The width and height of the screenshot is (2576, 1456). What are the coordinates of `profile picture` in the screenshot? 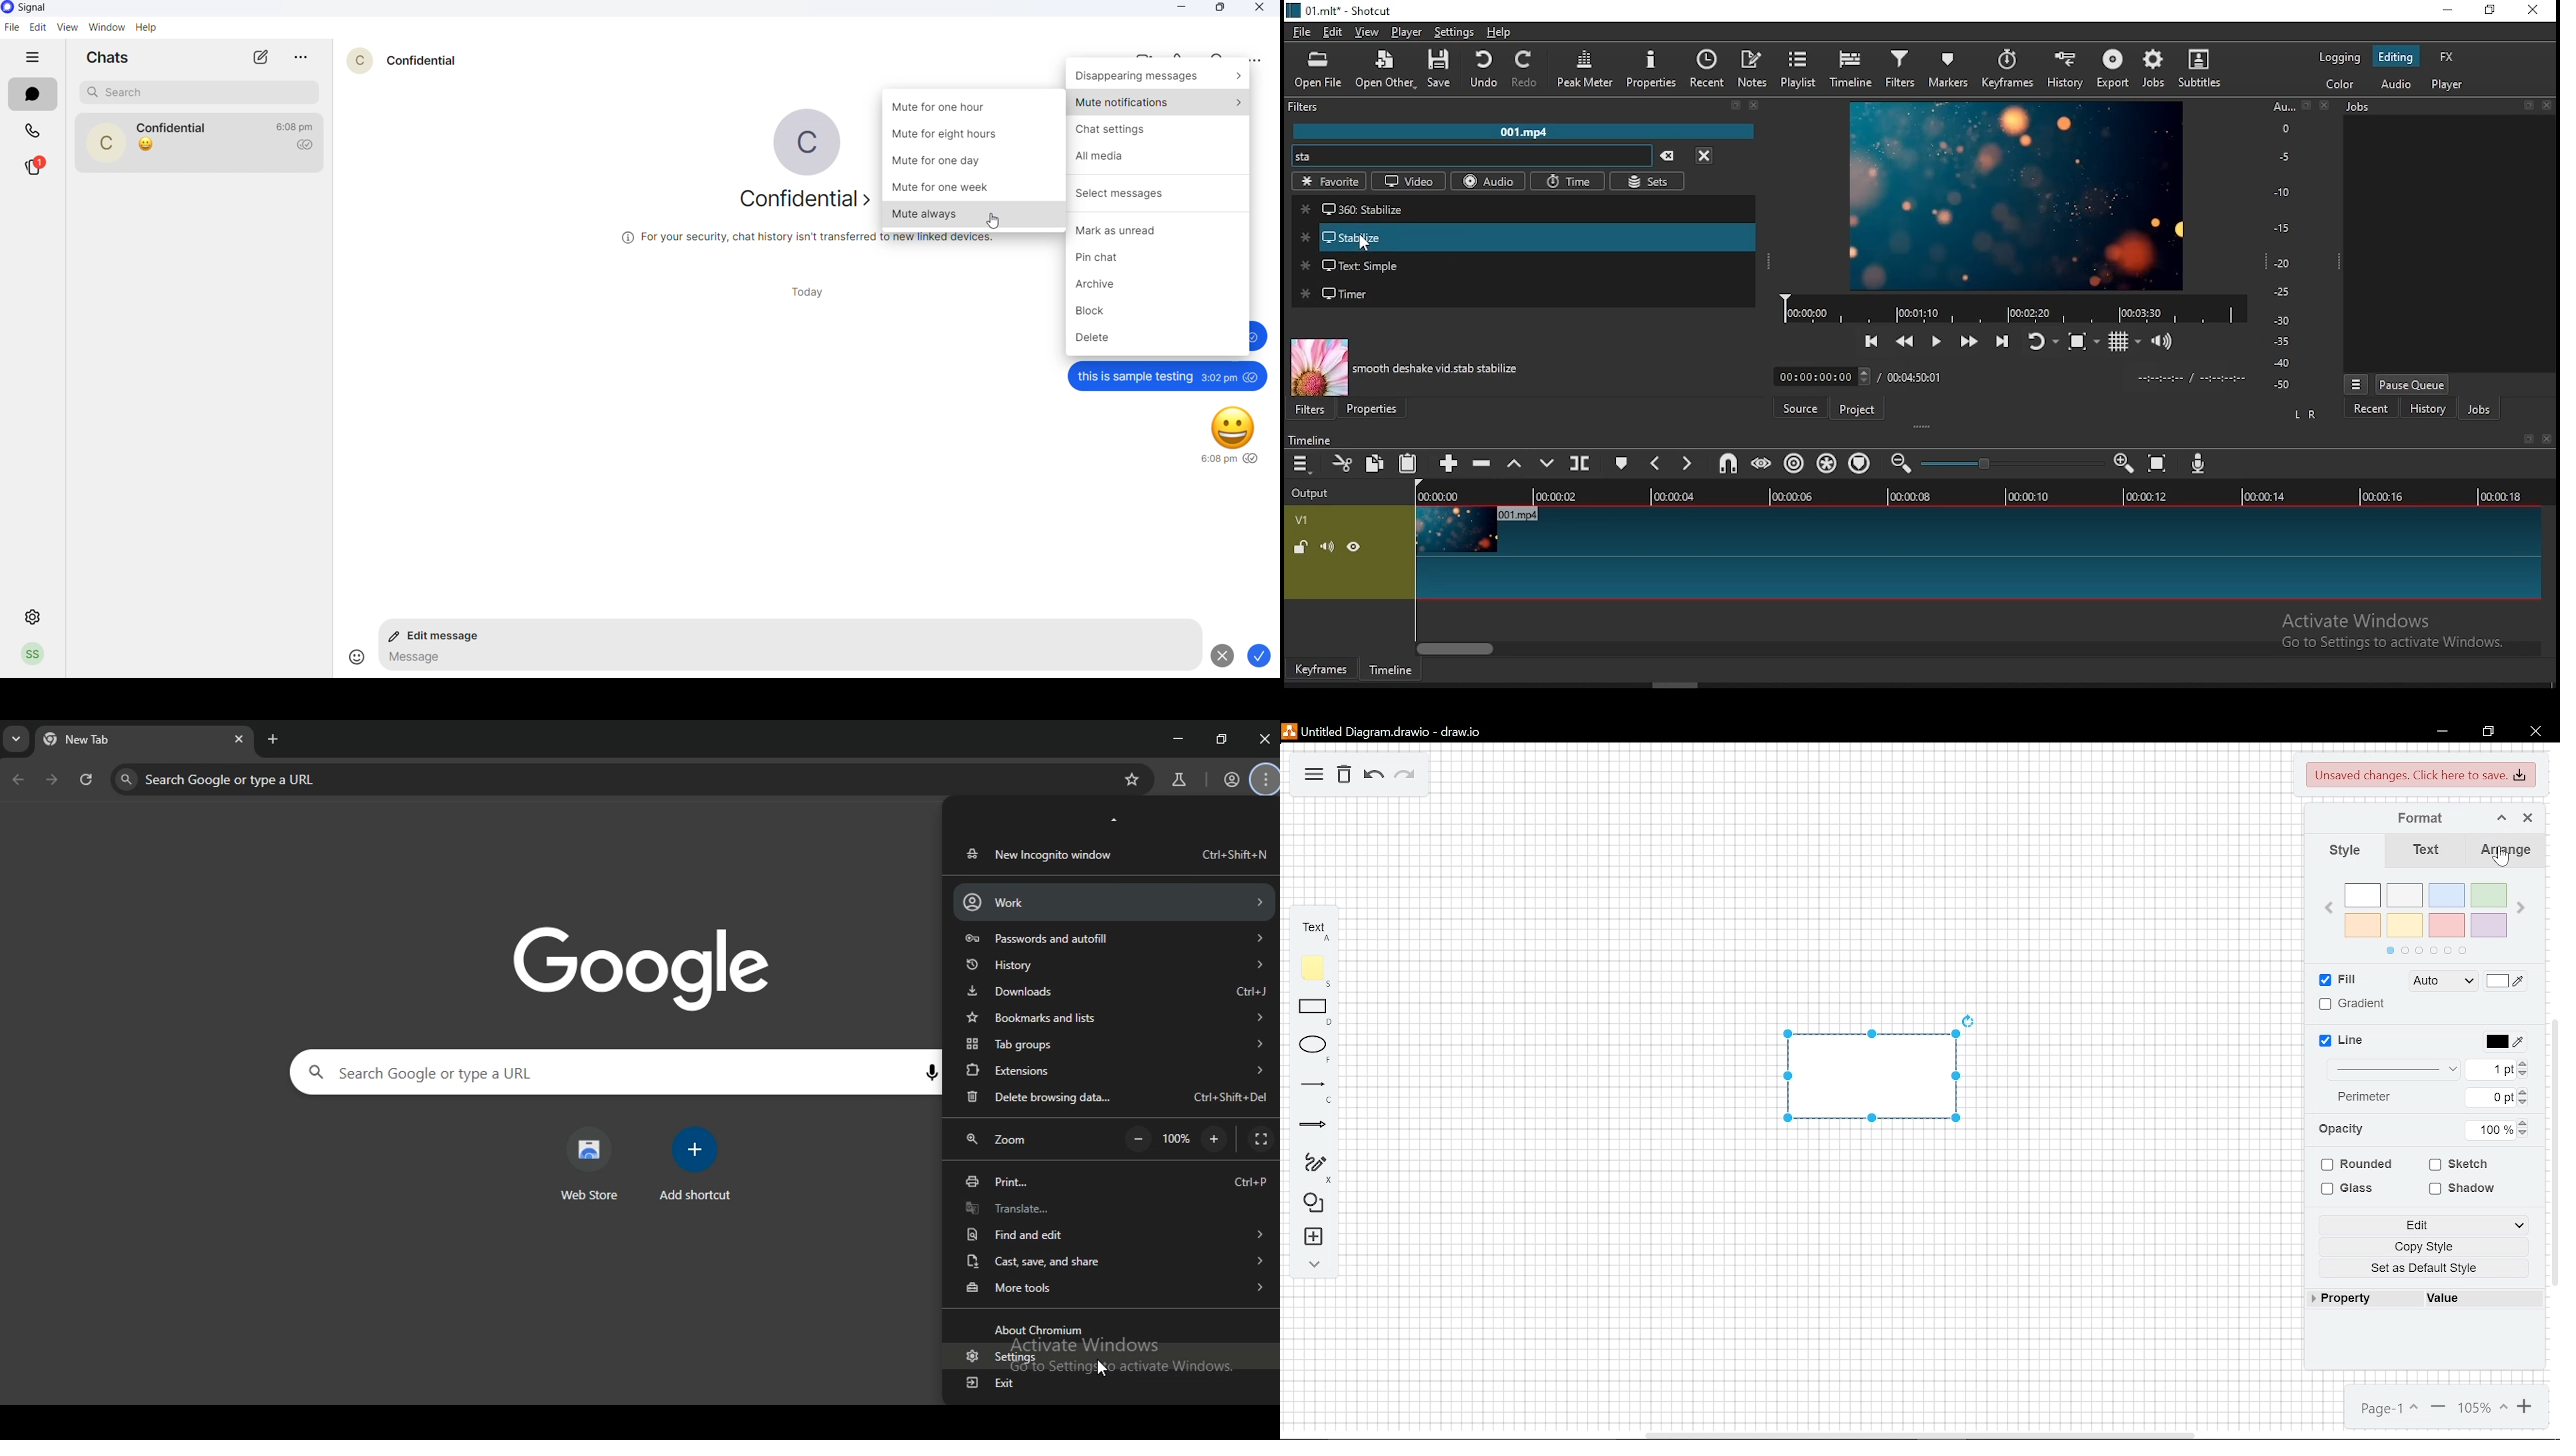 It's located at (33, 655).